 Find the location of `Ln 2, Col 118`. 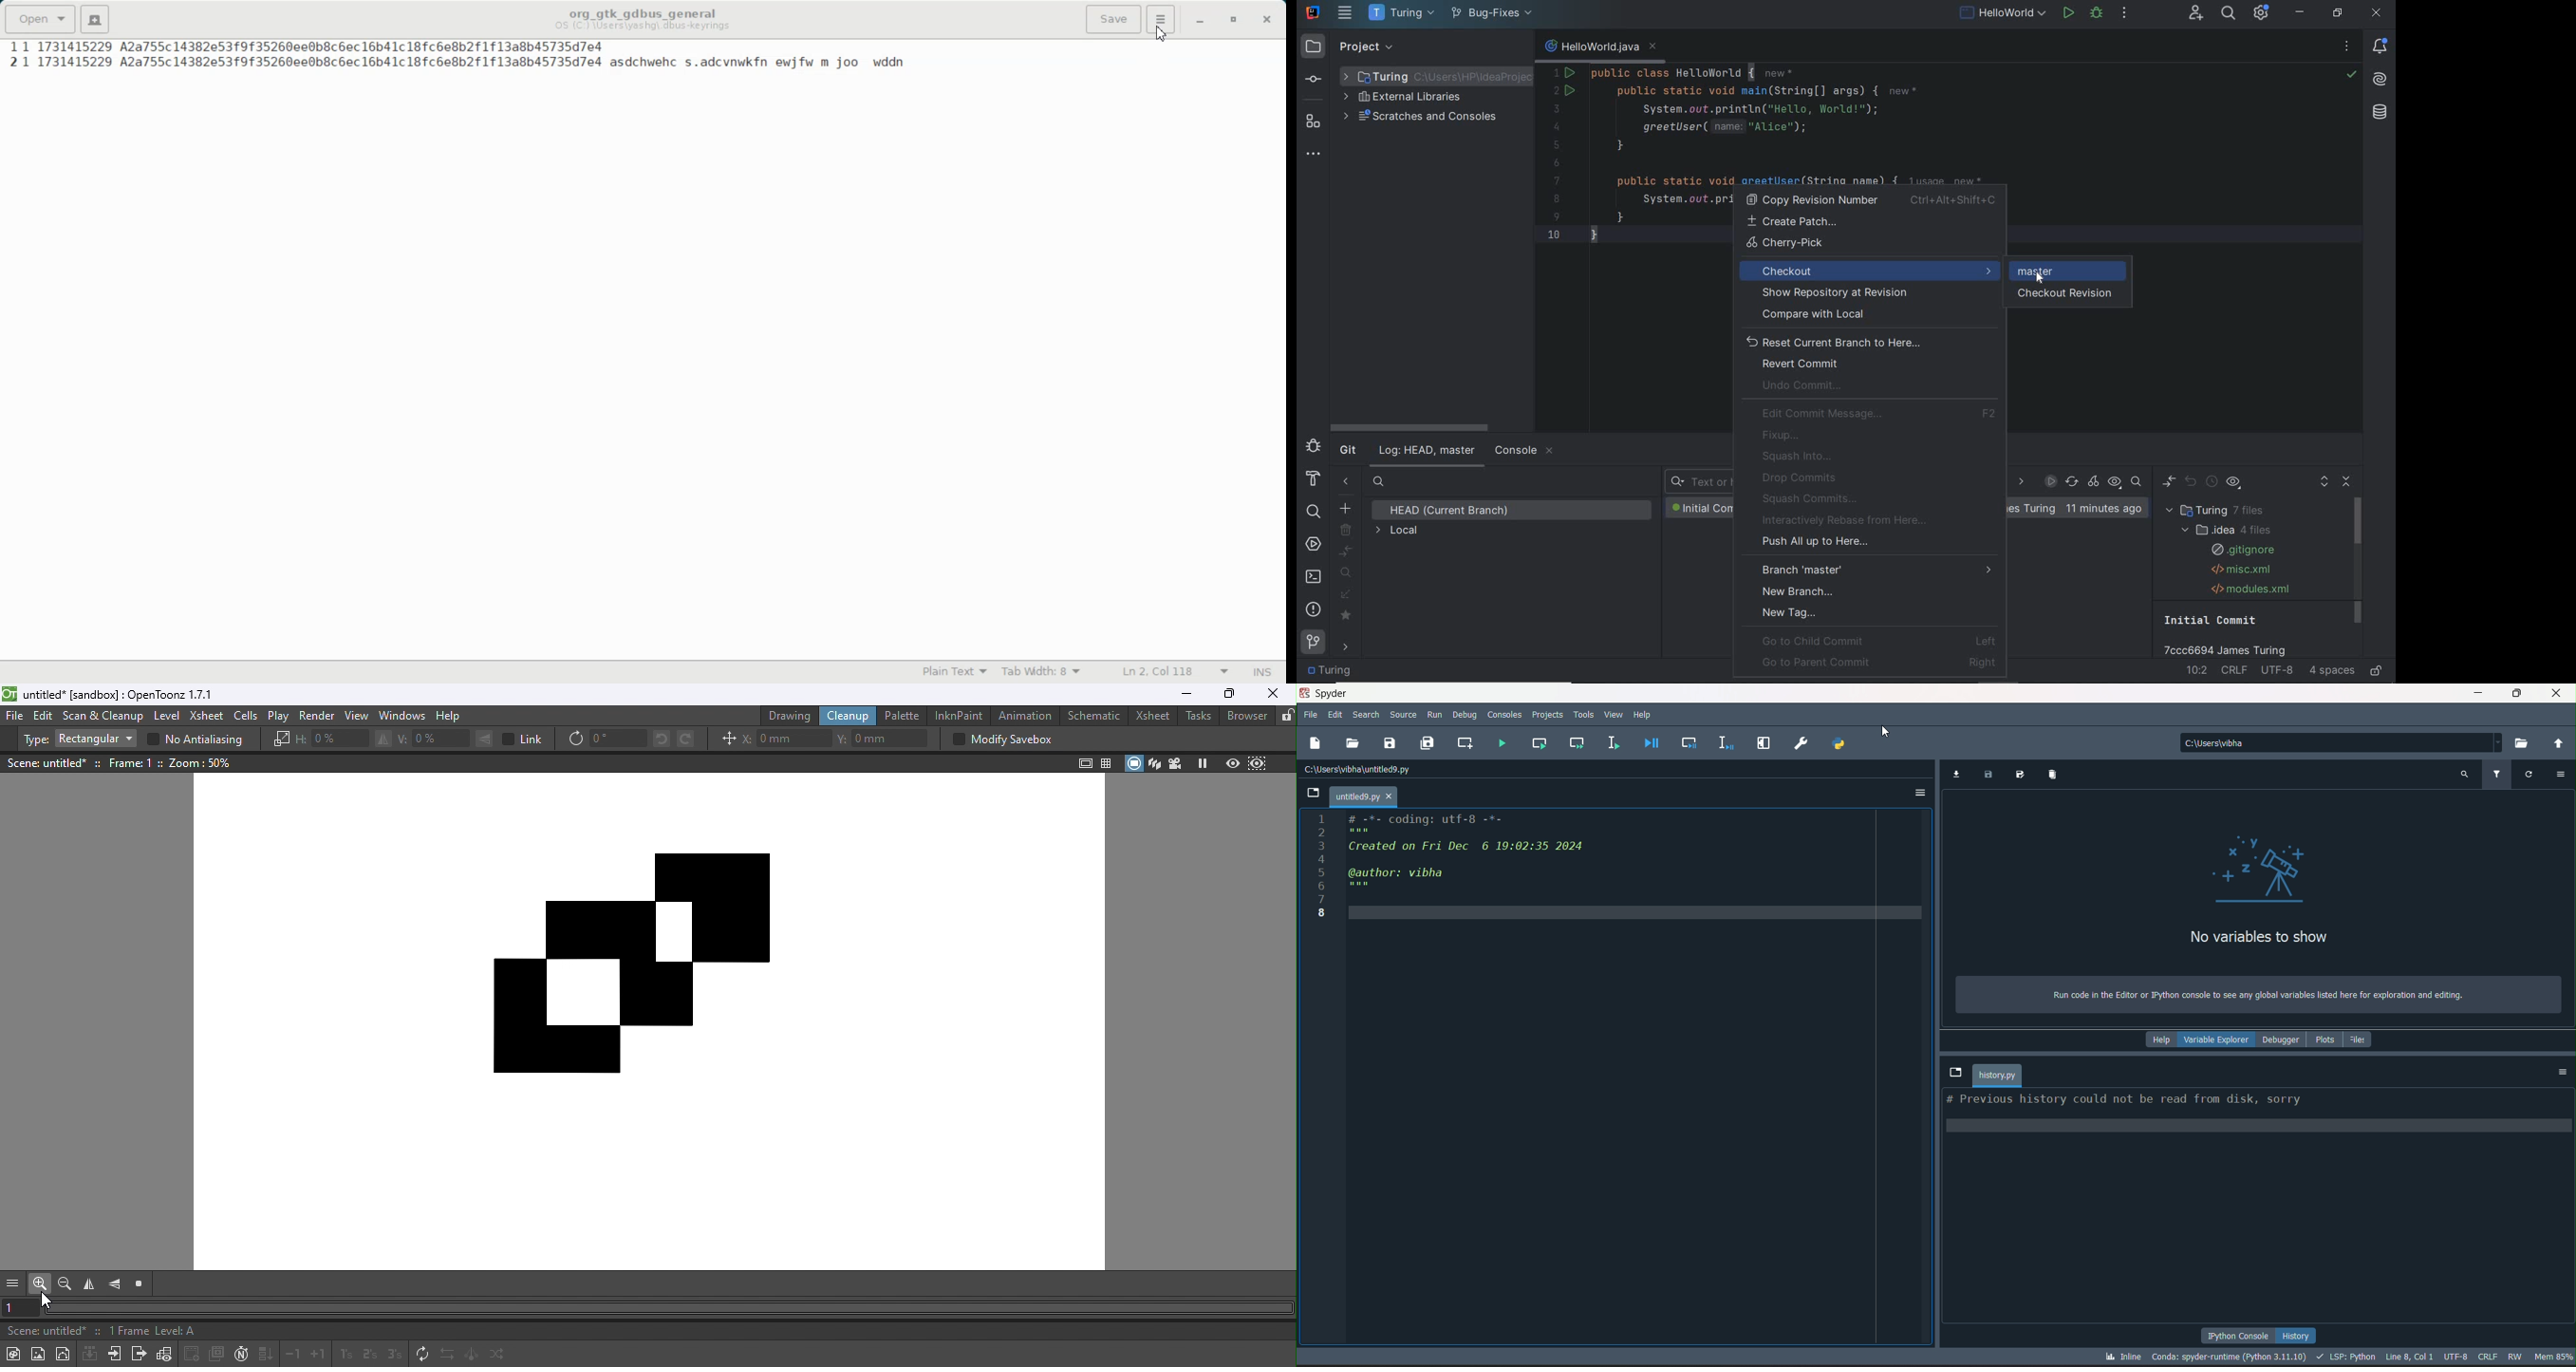

Ln 2, Col 118 is located at coordinates (1175, 671).